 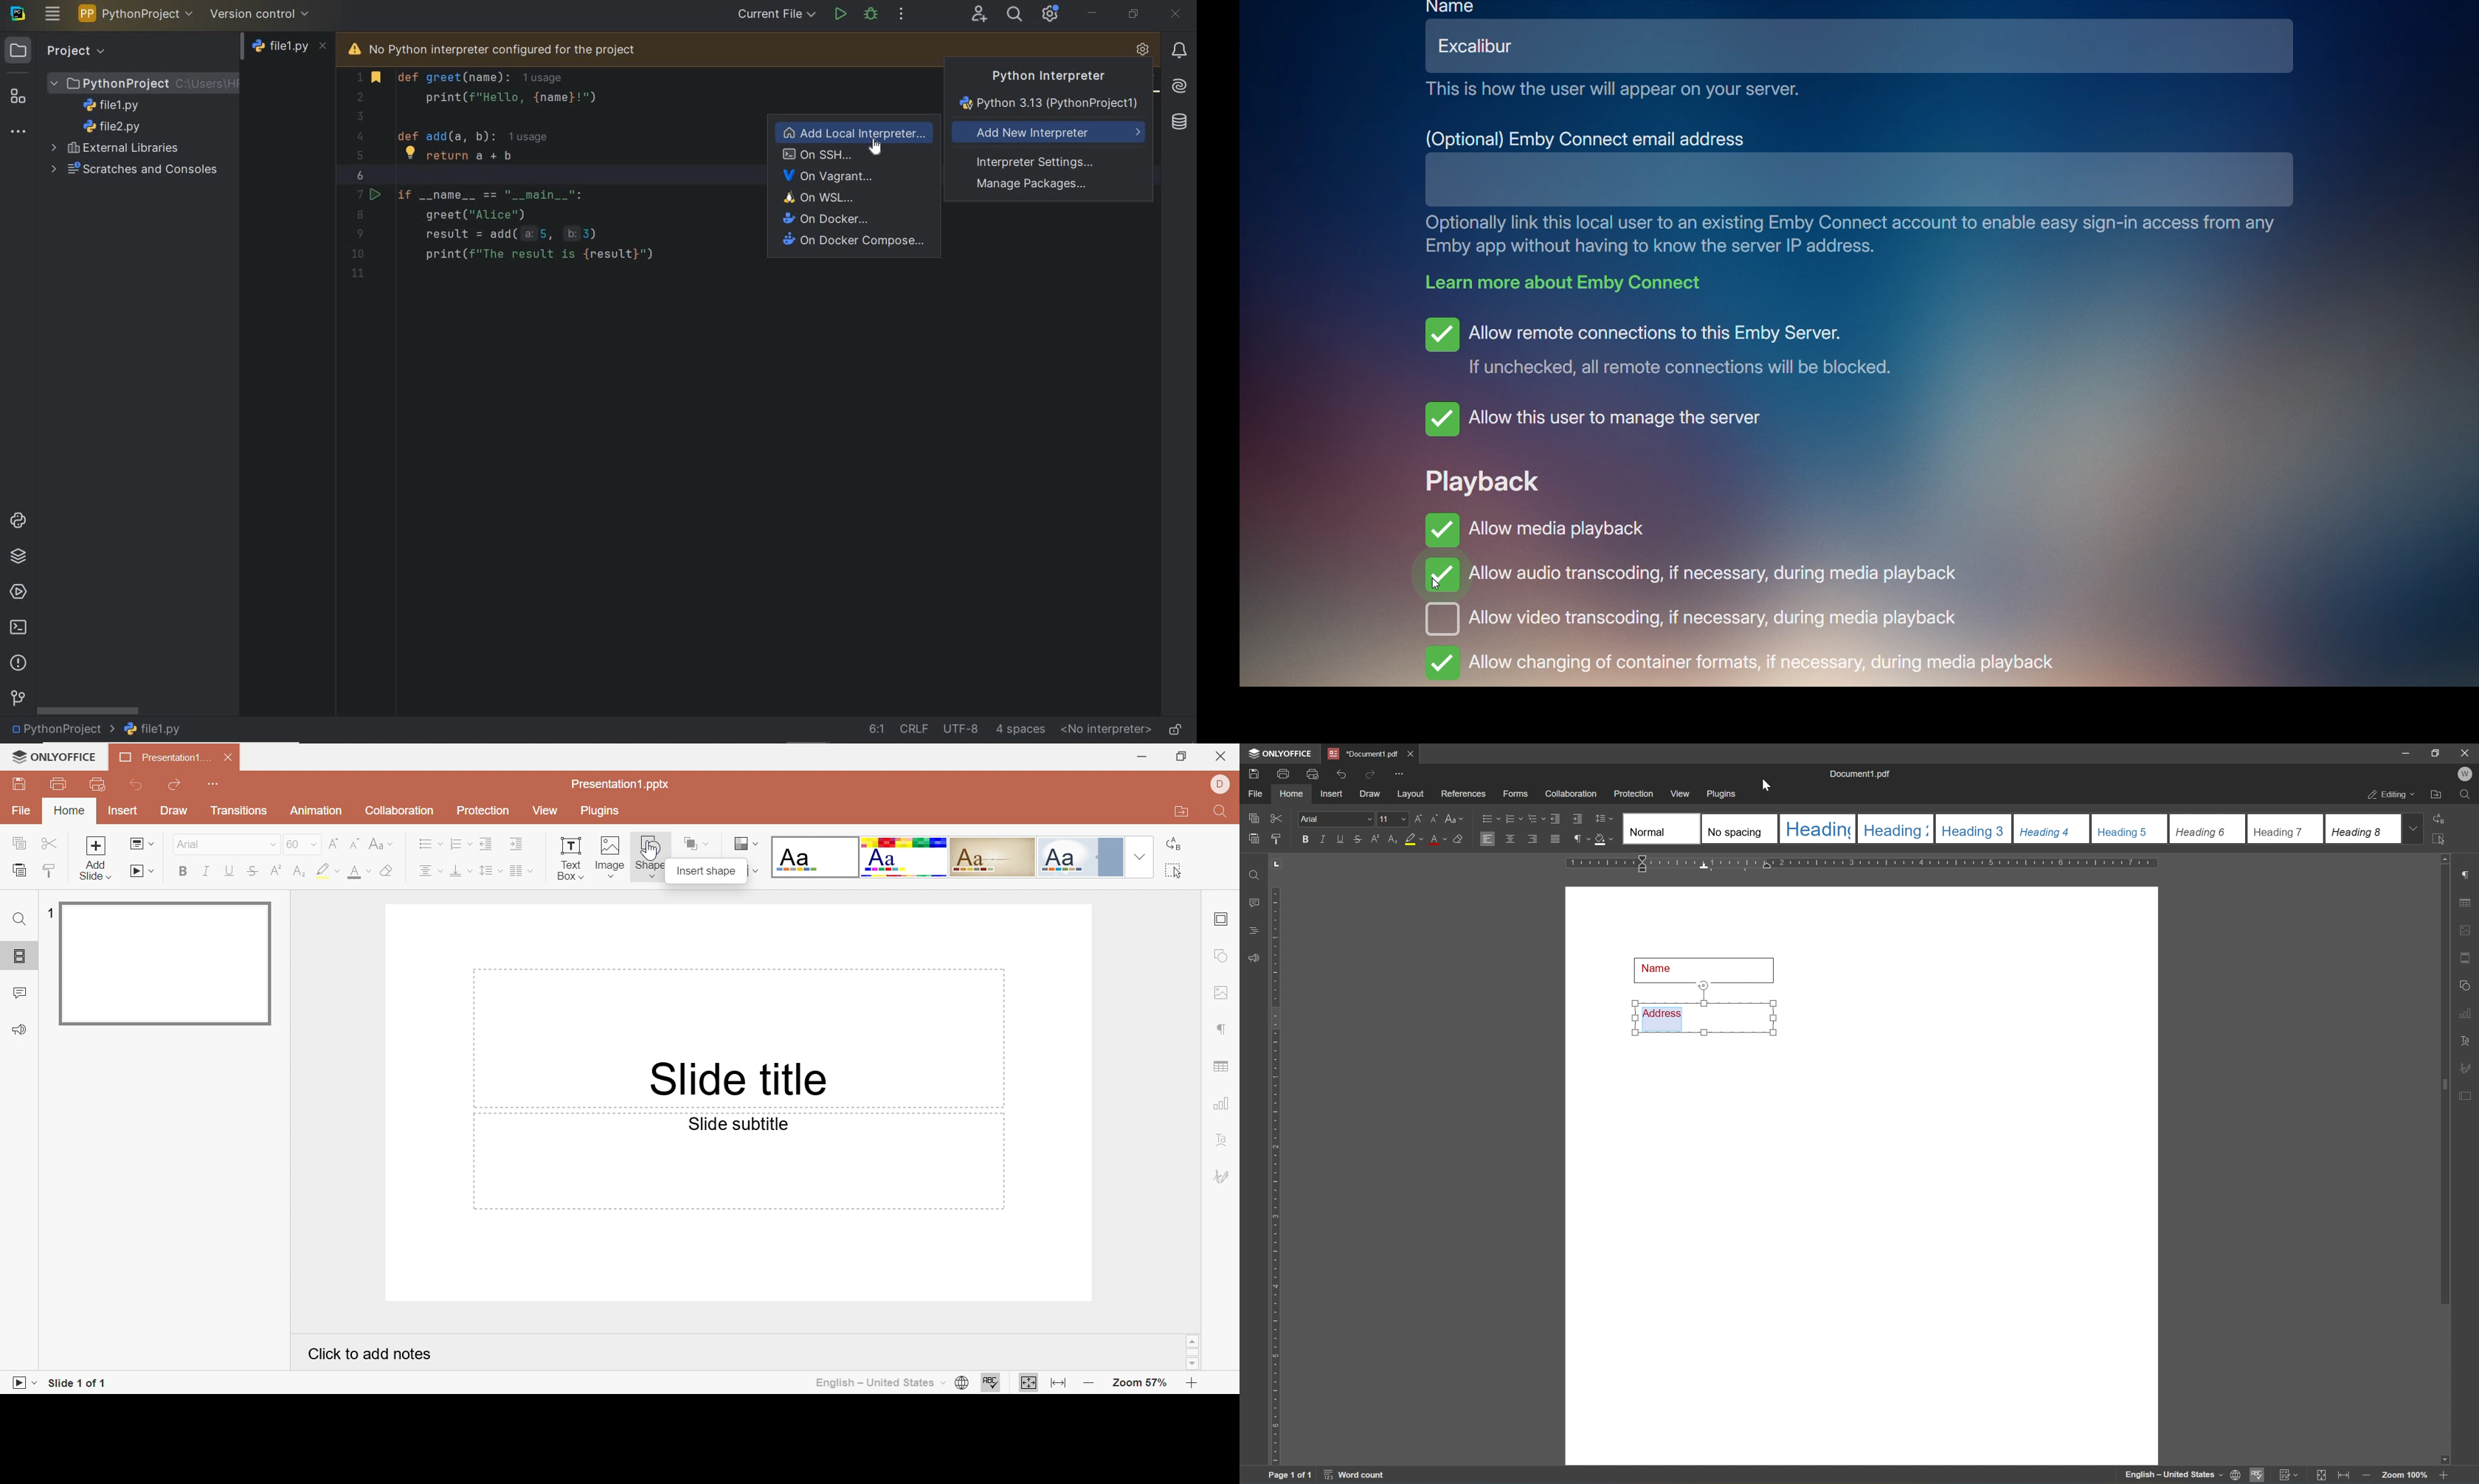 I want to click on python packages, so click(x=19, y=556).